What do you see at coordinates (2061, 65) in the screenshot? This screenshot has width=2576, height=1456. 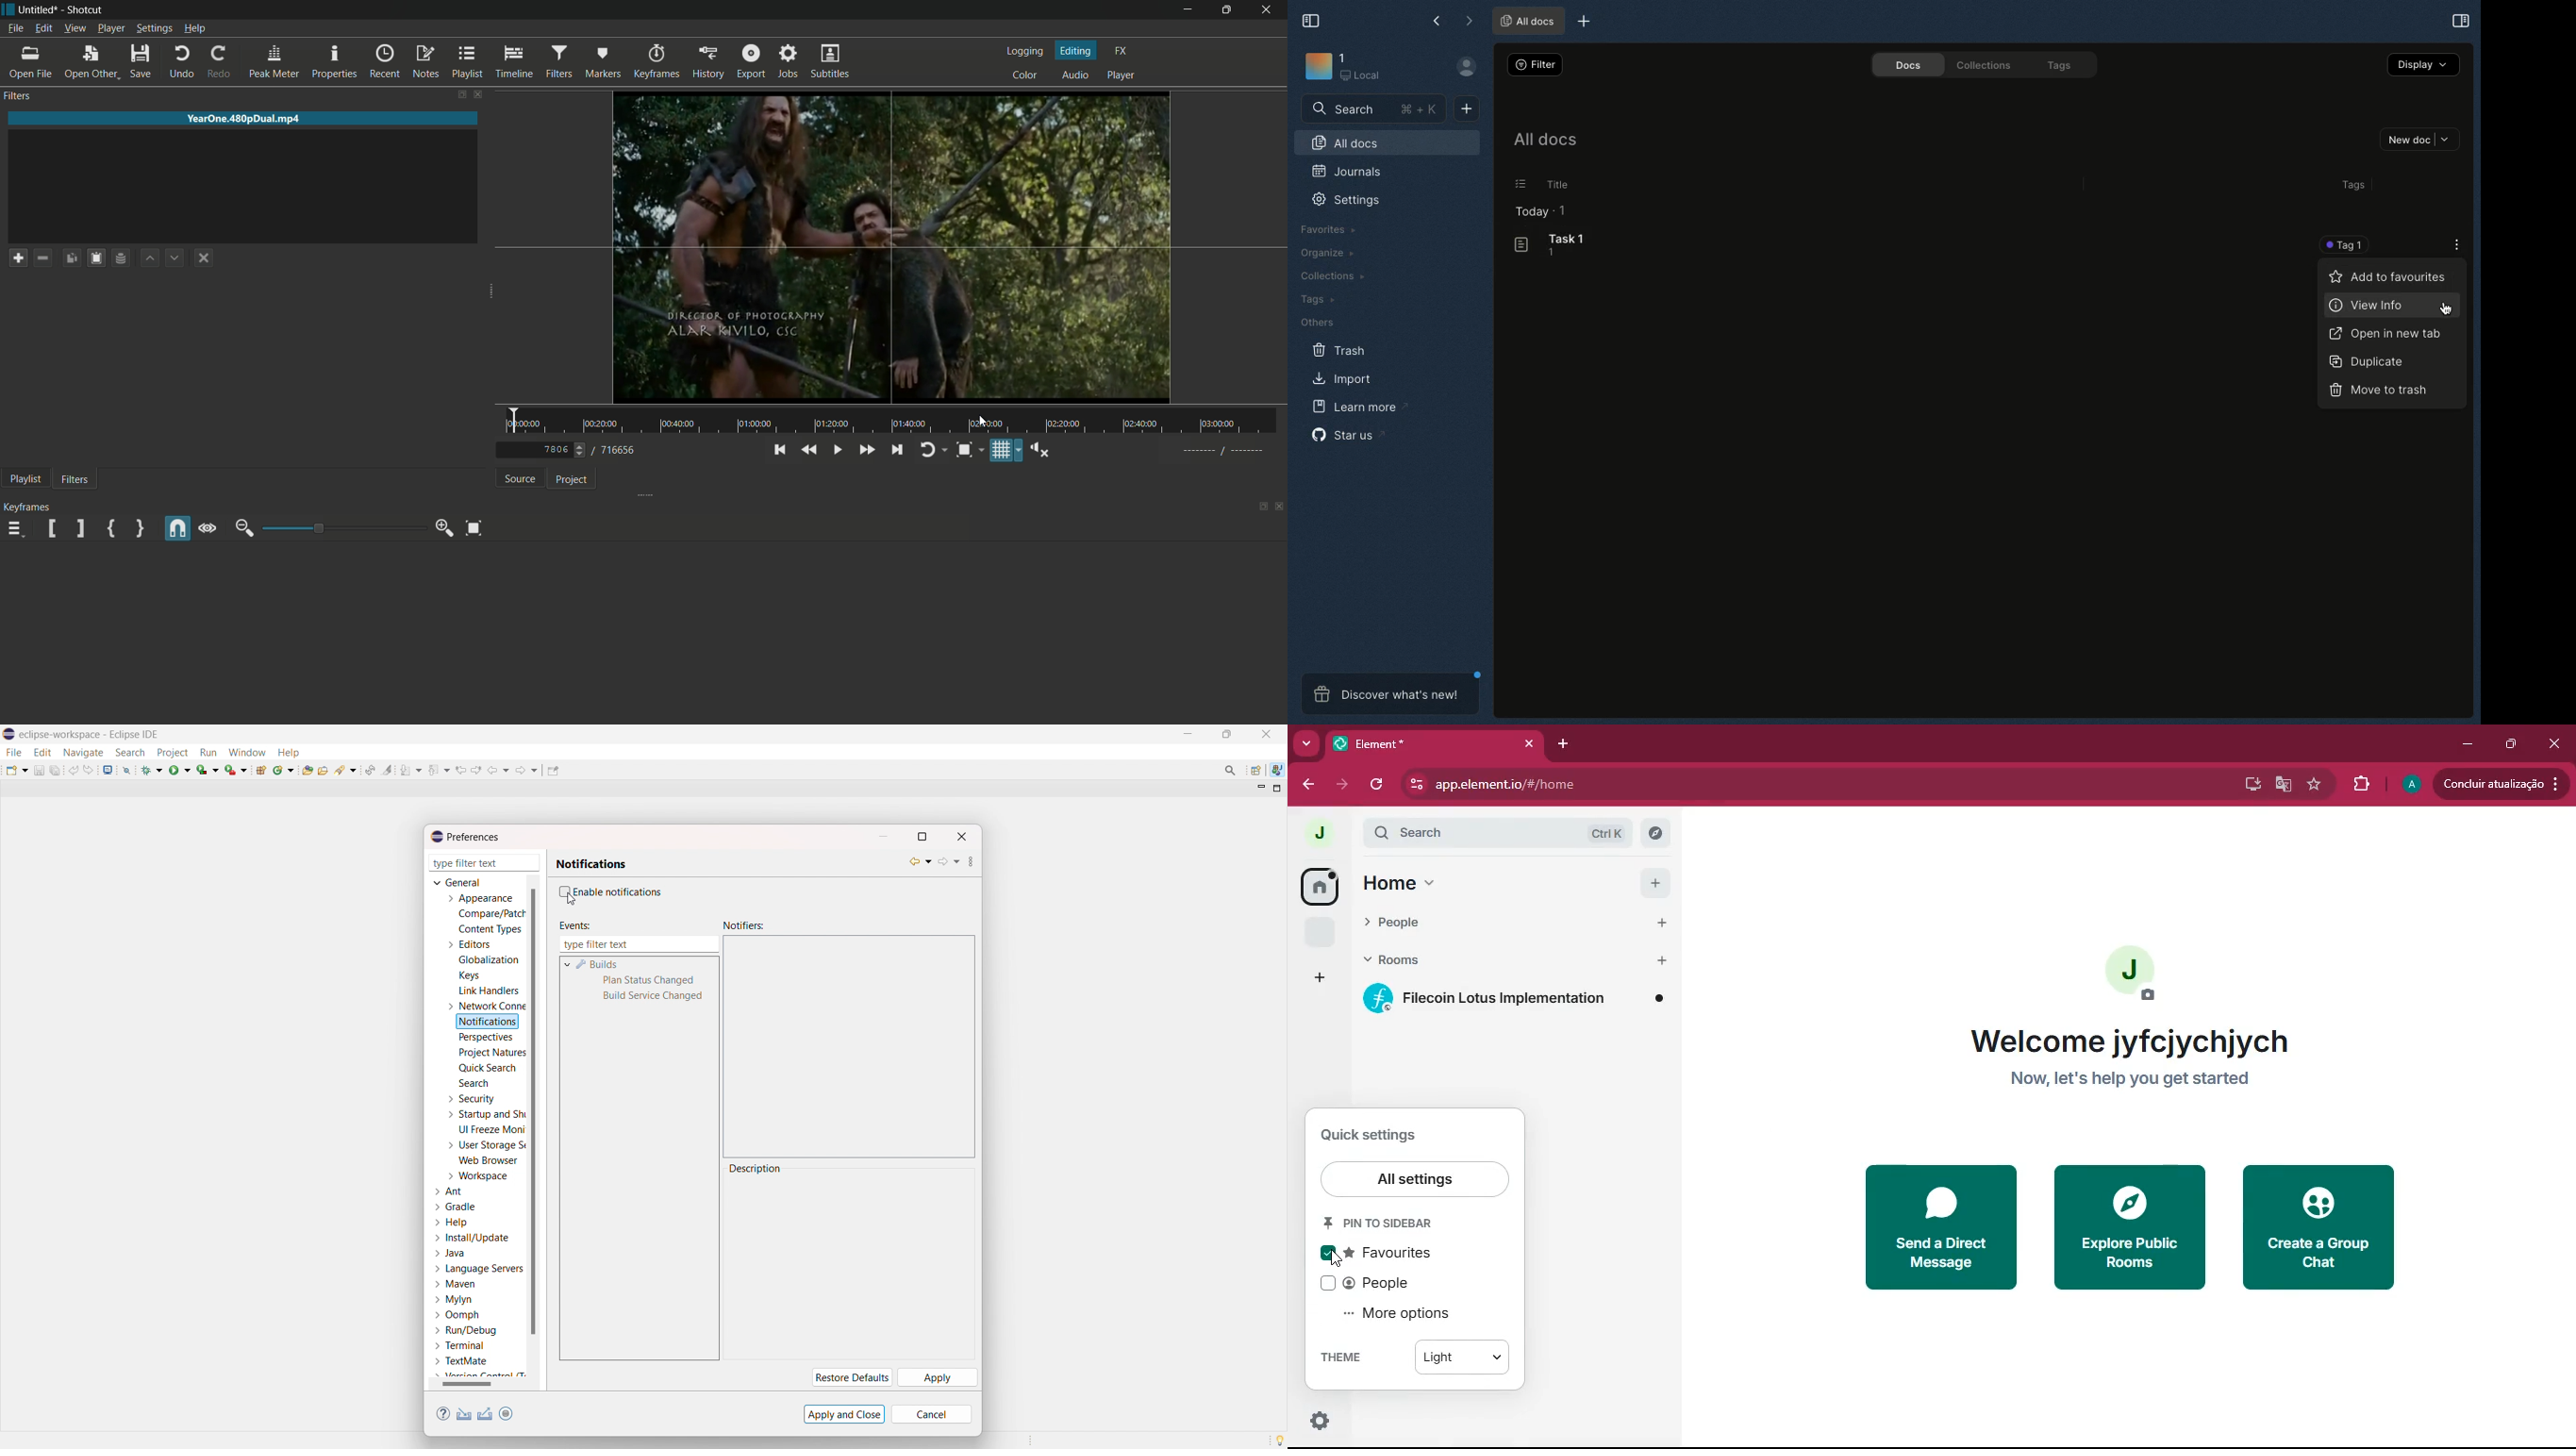 I see `Tags` at bounding box center [2061, 65].